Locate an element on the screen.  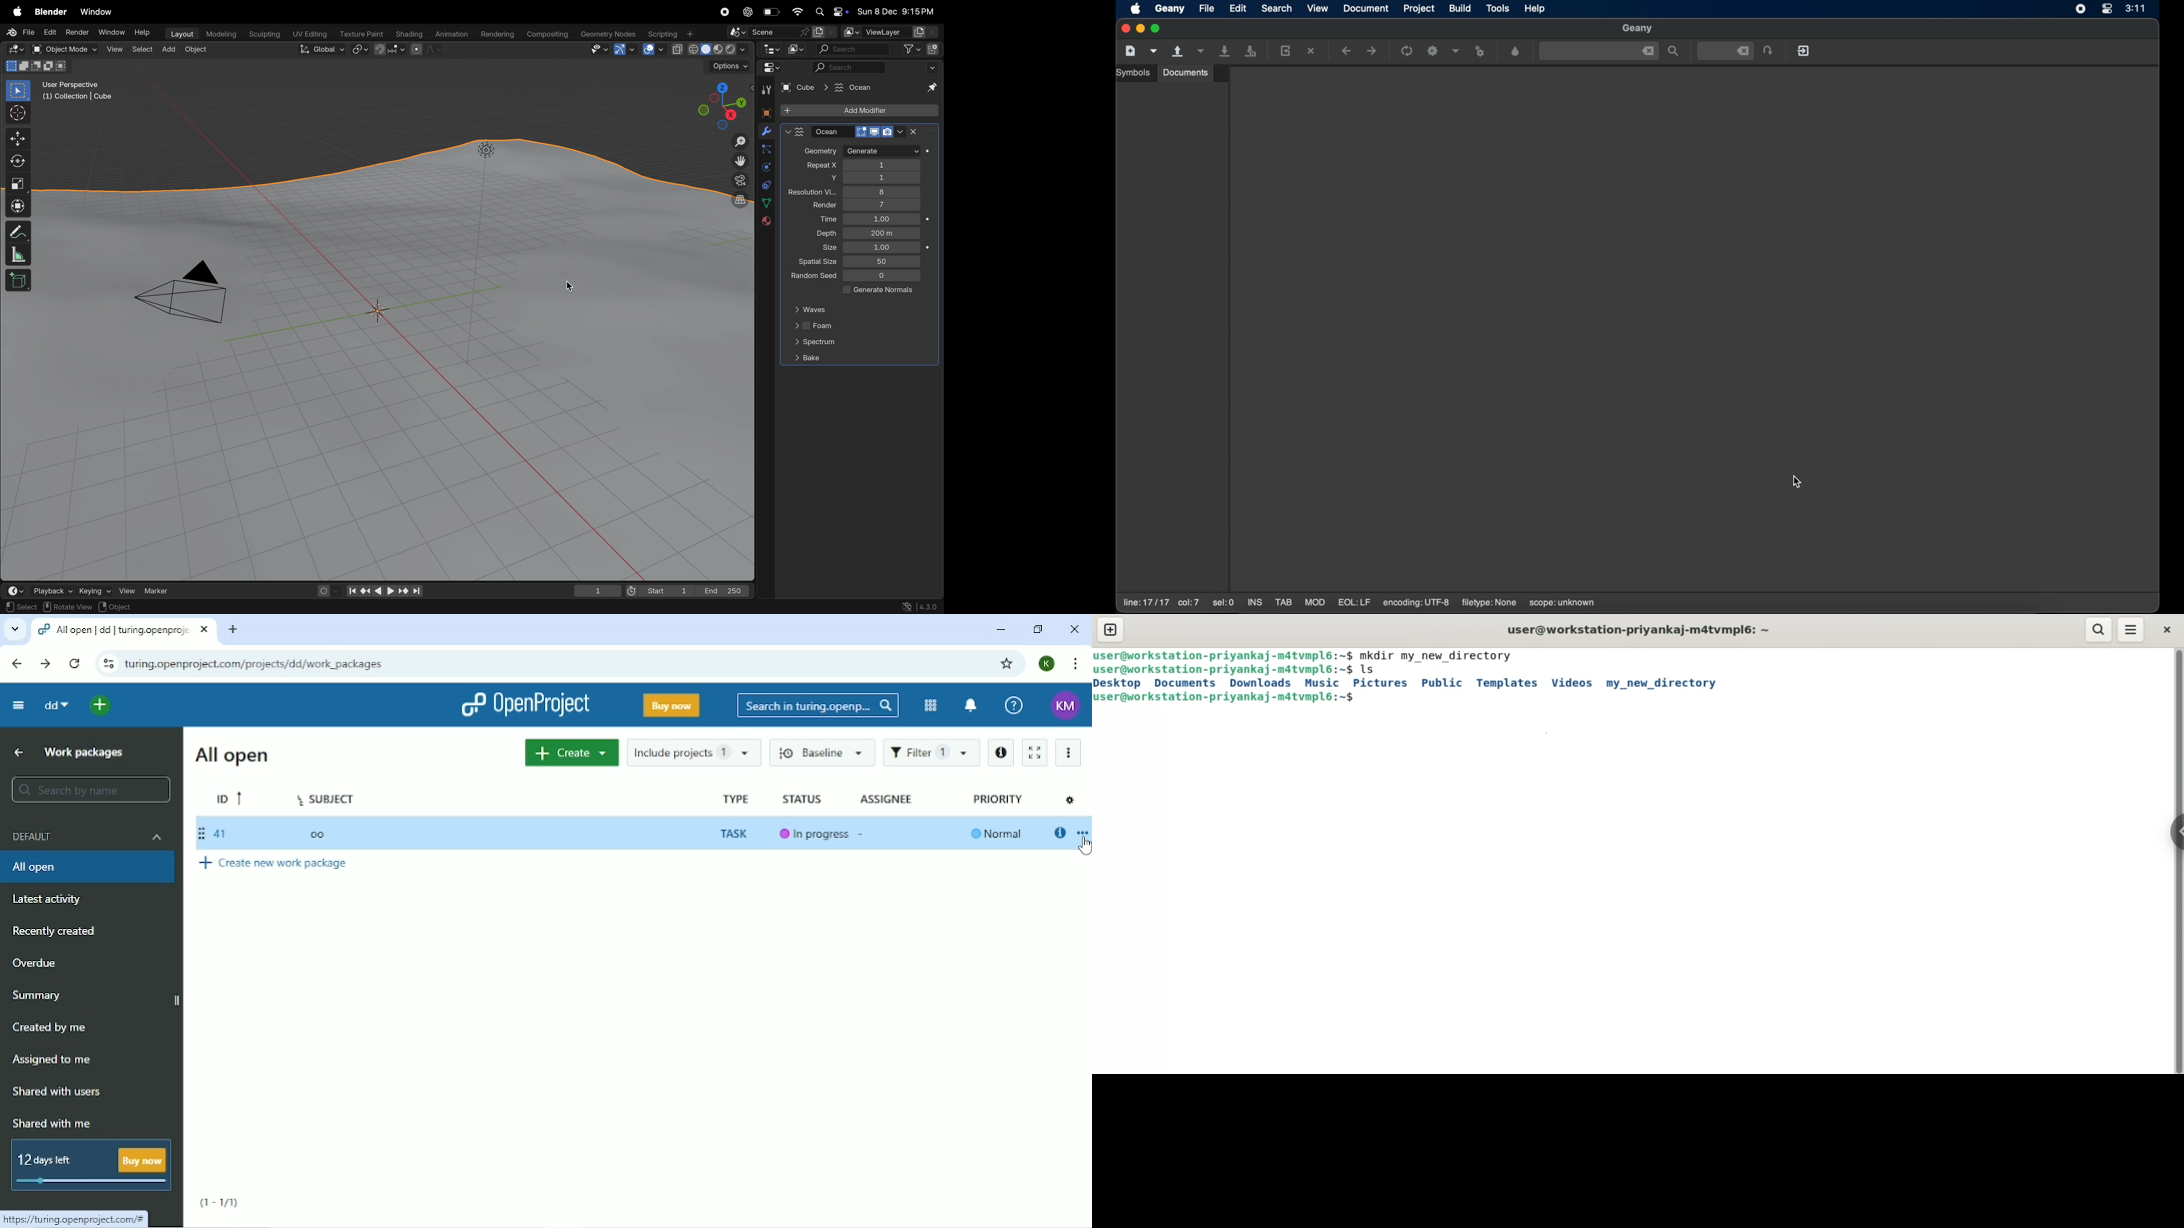
Filter 1 is located at coordinates (932, 752).